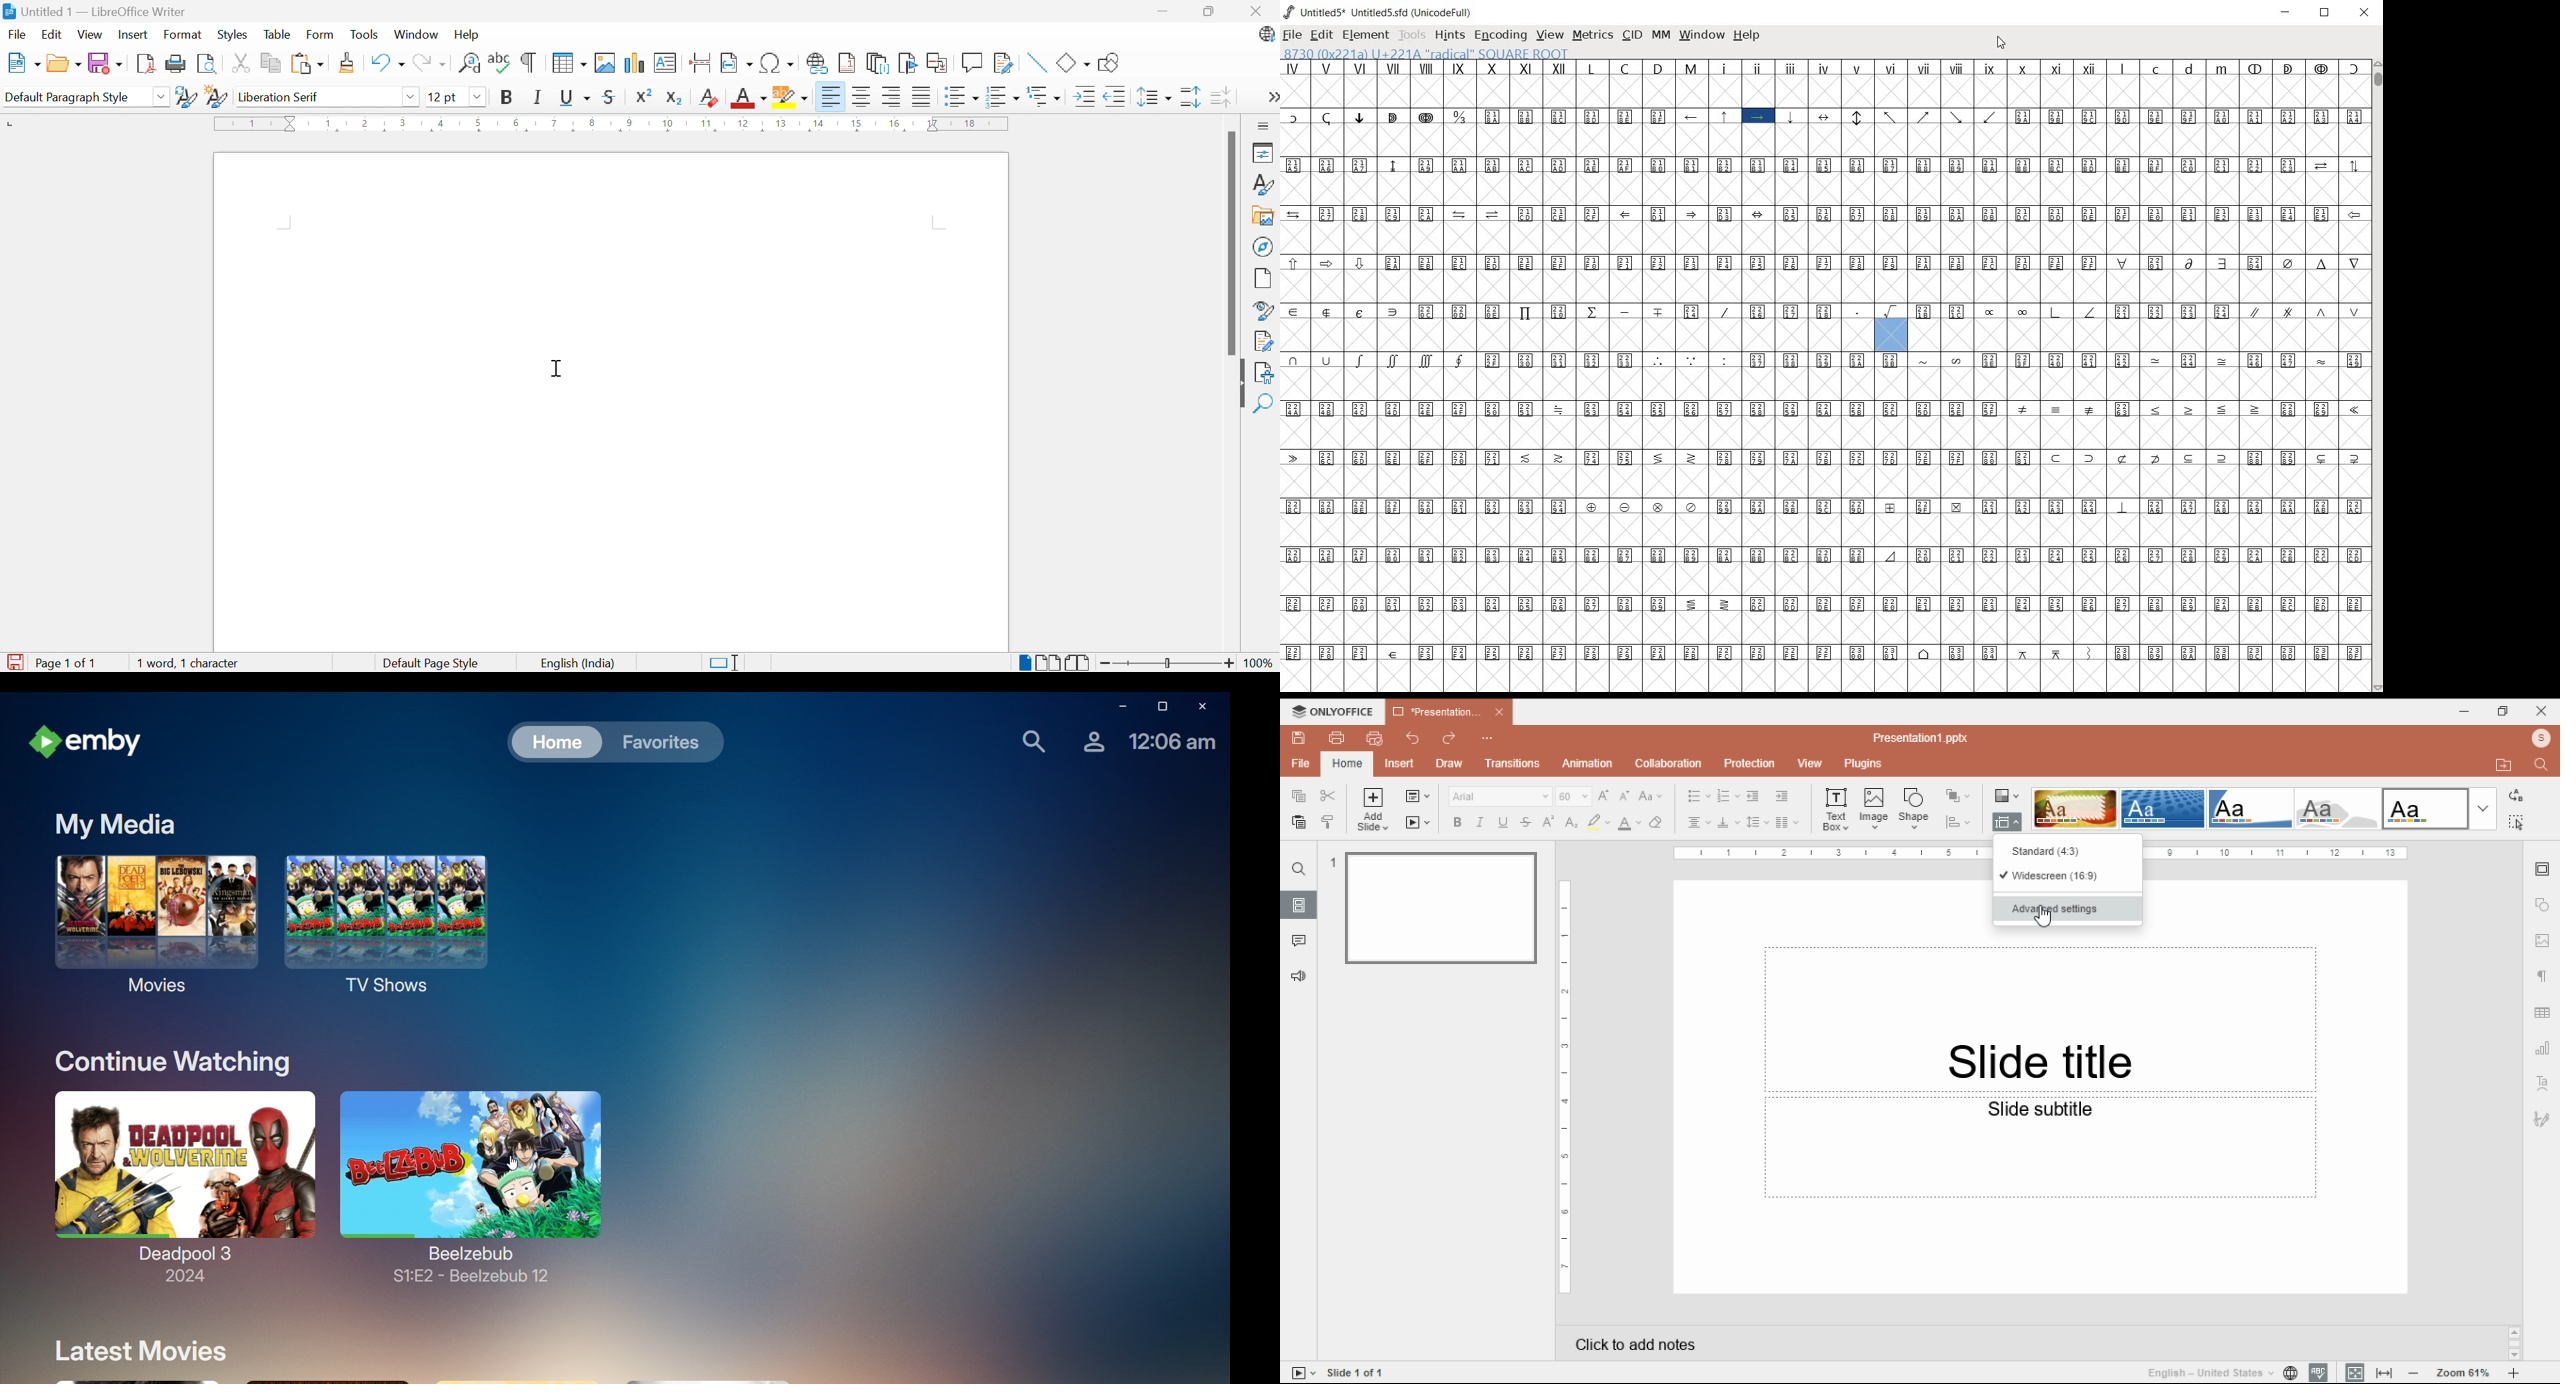 Image resolution: width=2576 pixels, height=1400 pixels. I want to click on shape settings, so click(2543, 905).